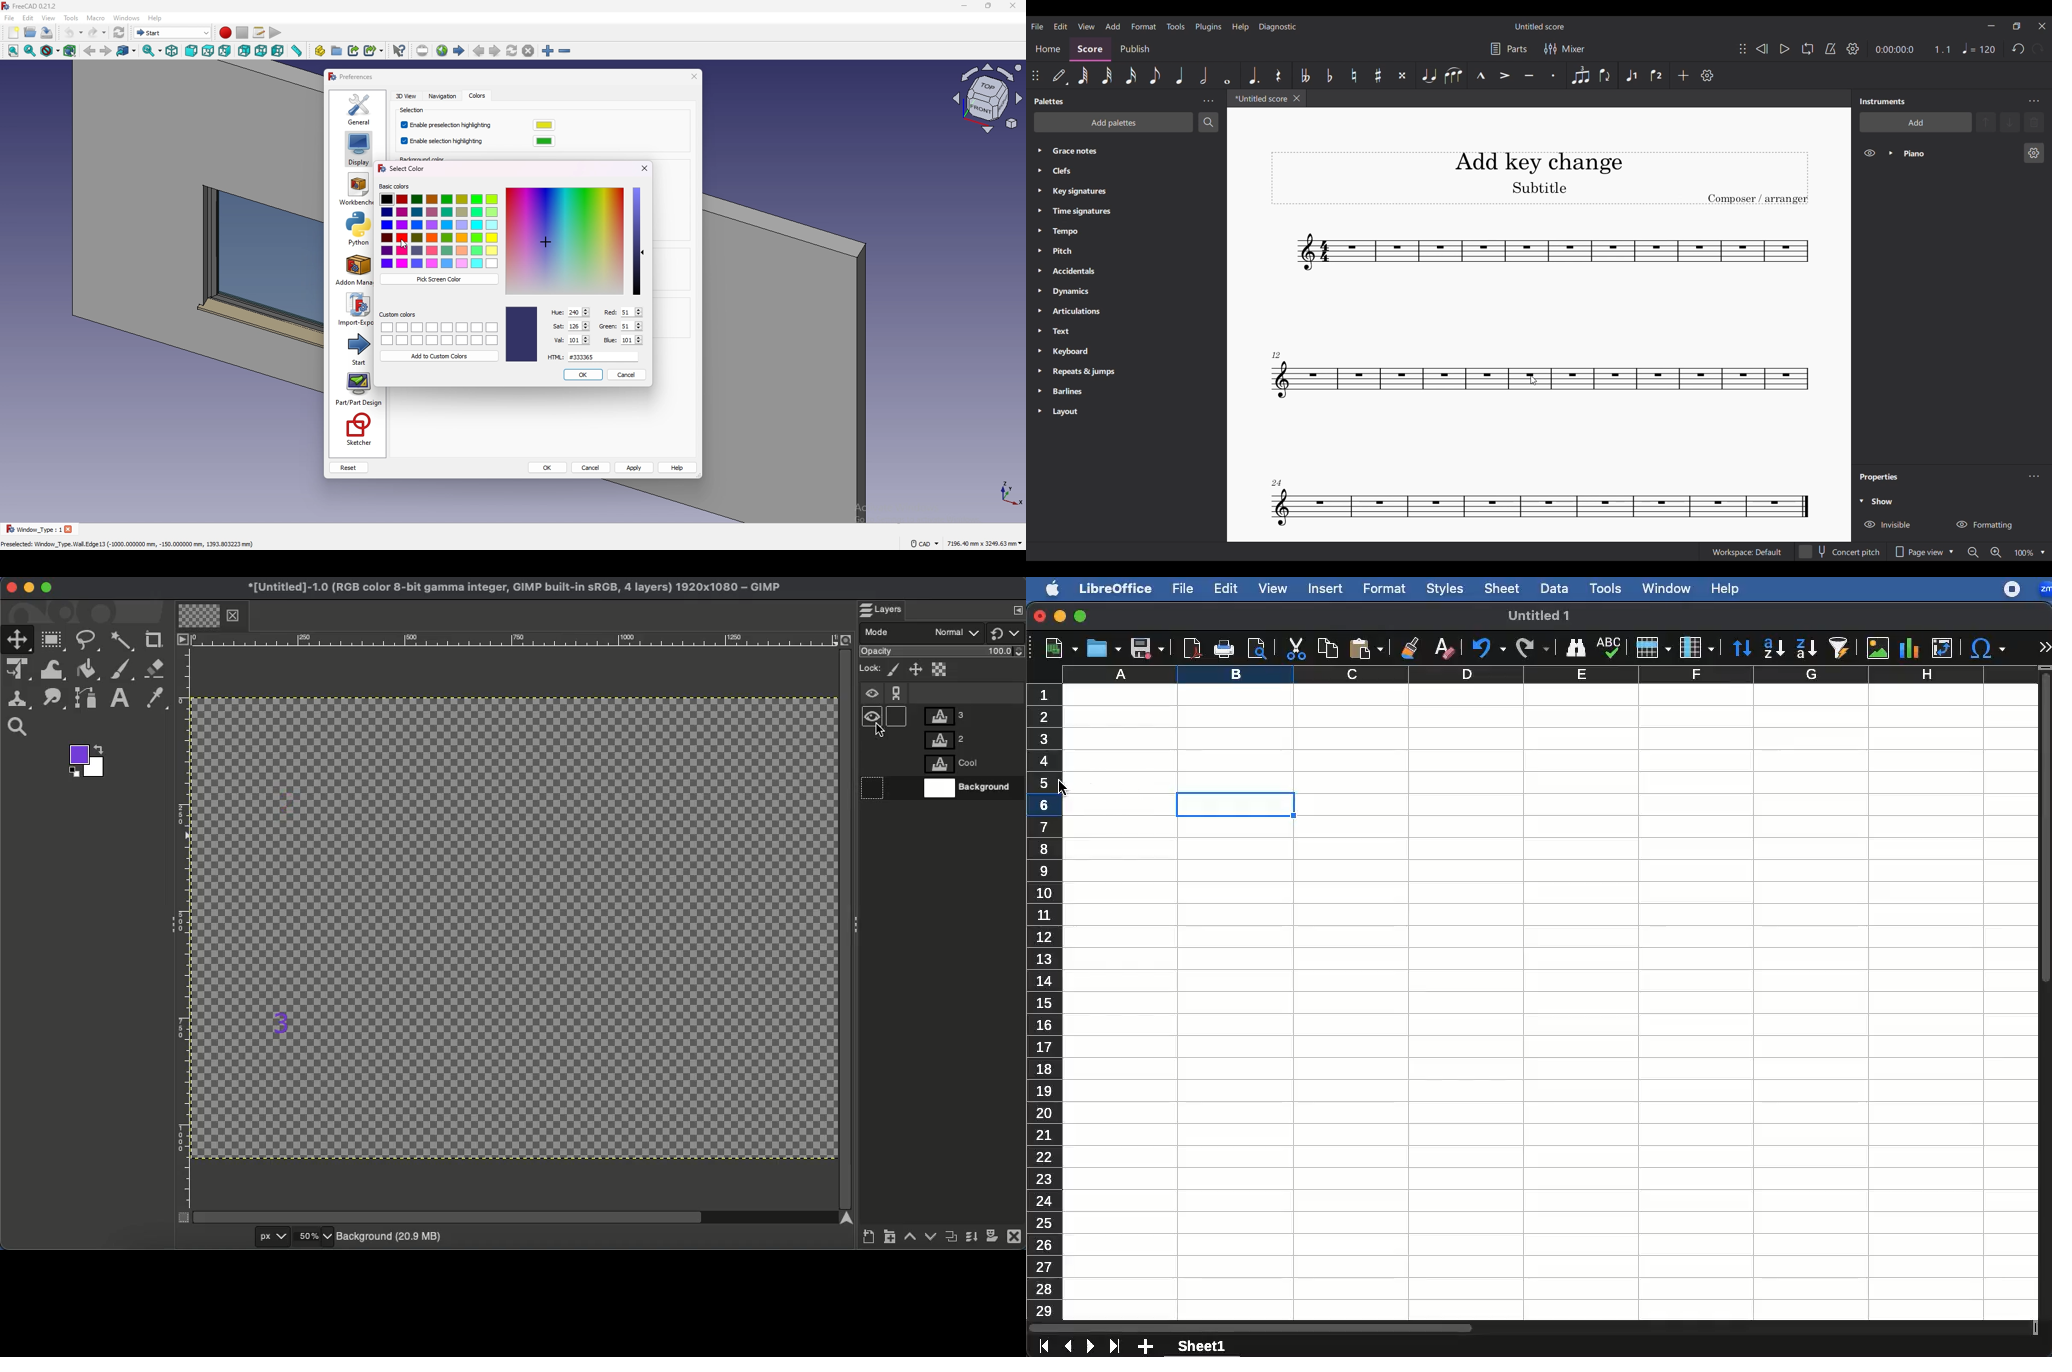 This screenshot has height=1372, width=2072. What do you see at coordinates (1891, 153) in the screenshot?
I see `Expand/Collapse Piano` at bounding box center [1891, 153].